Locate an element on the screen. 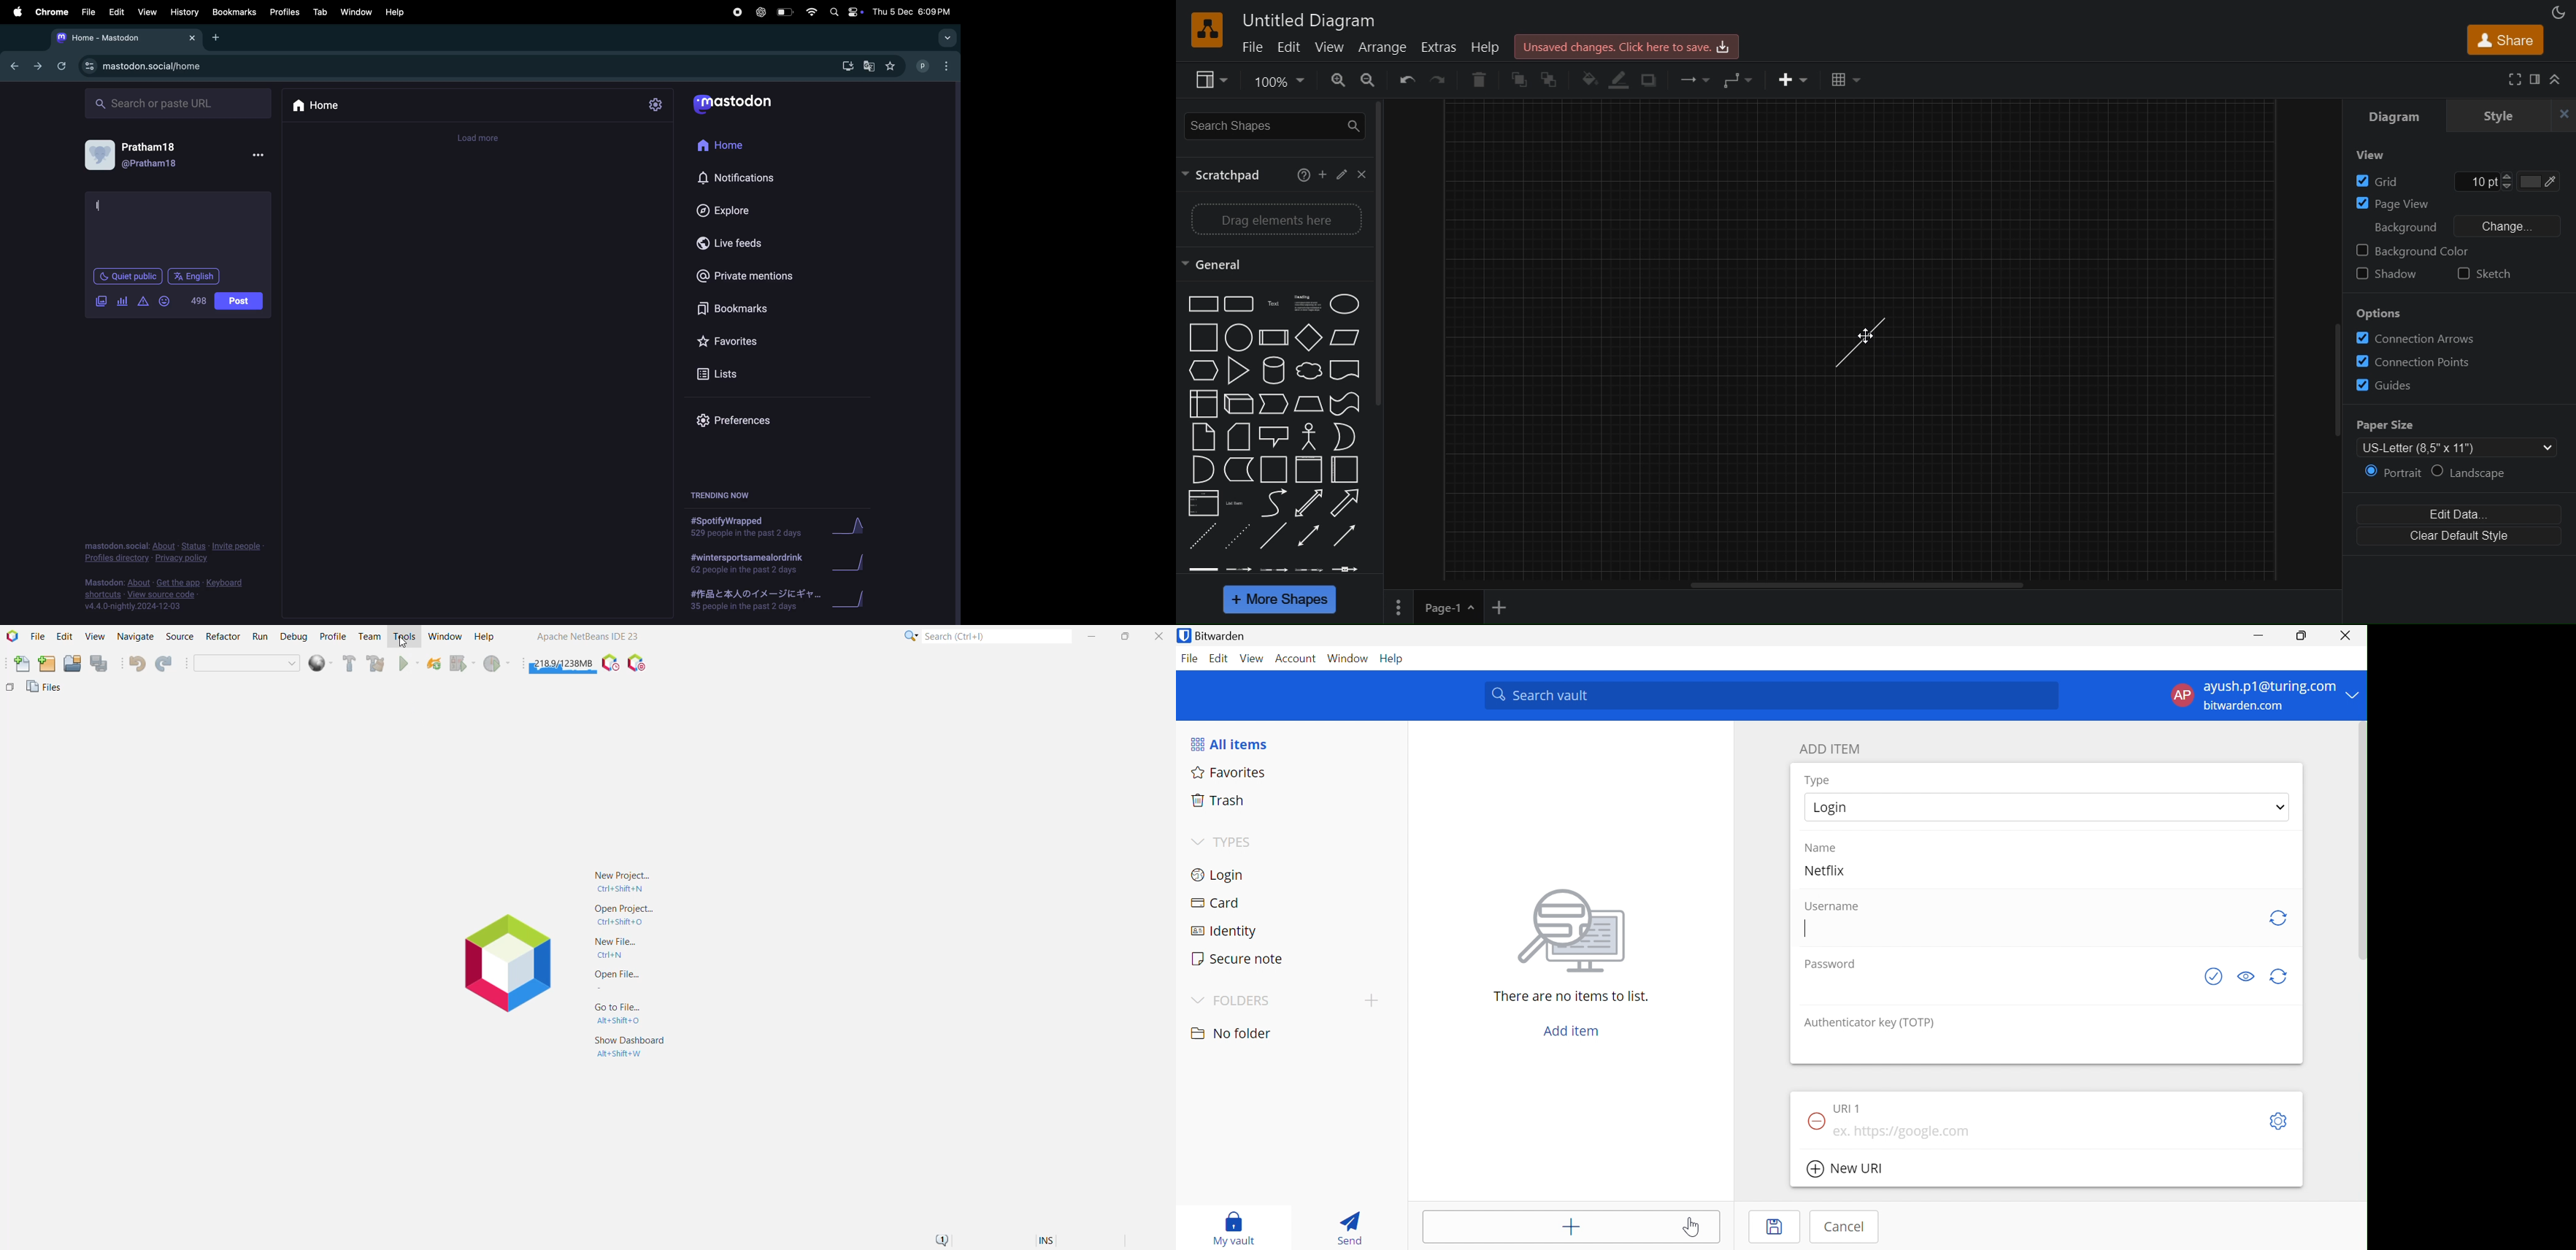 This screenshot has height=1260, width=2576. connector 1 is located at coordinates (1202, 569).